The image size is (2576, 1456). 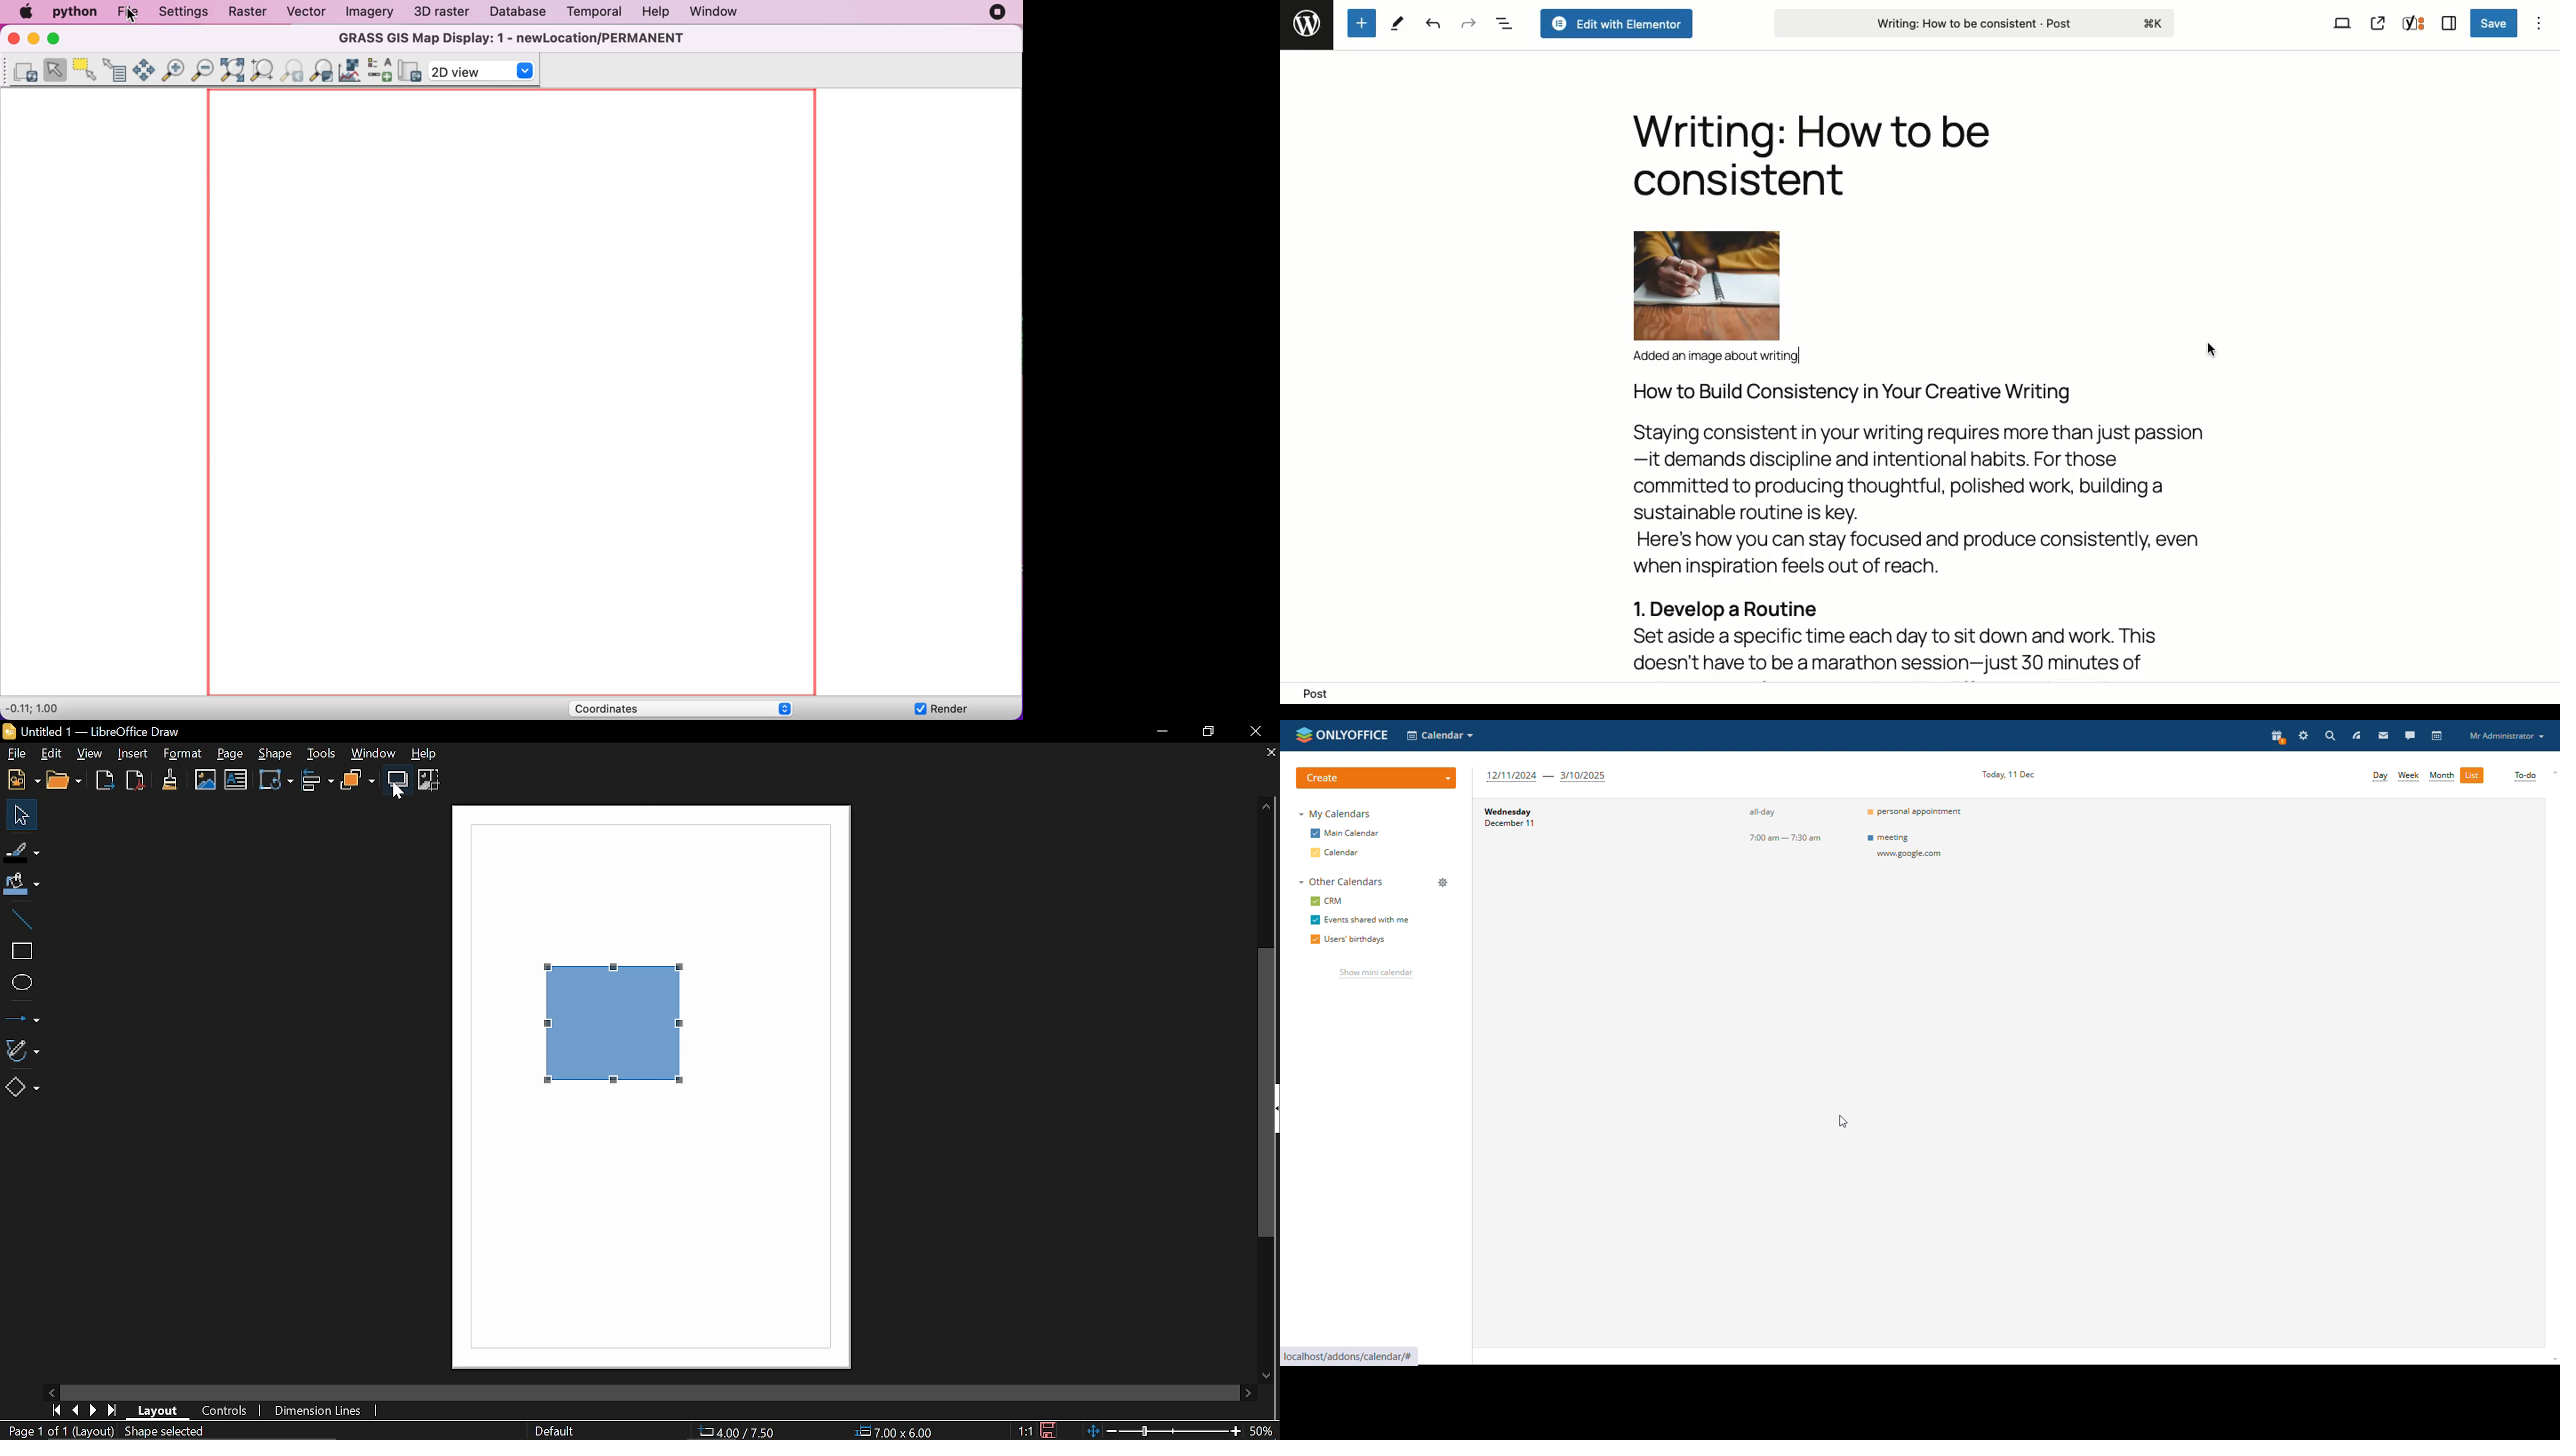 I want to click on Save, so click(x=1050, y=1431).